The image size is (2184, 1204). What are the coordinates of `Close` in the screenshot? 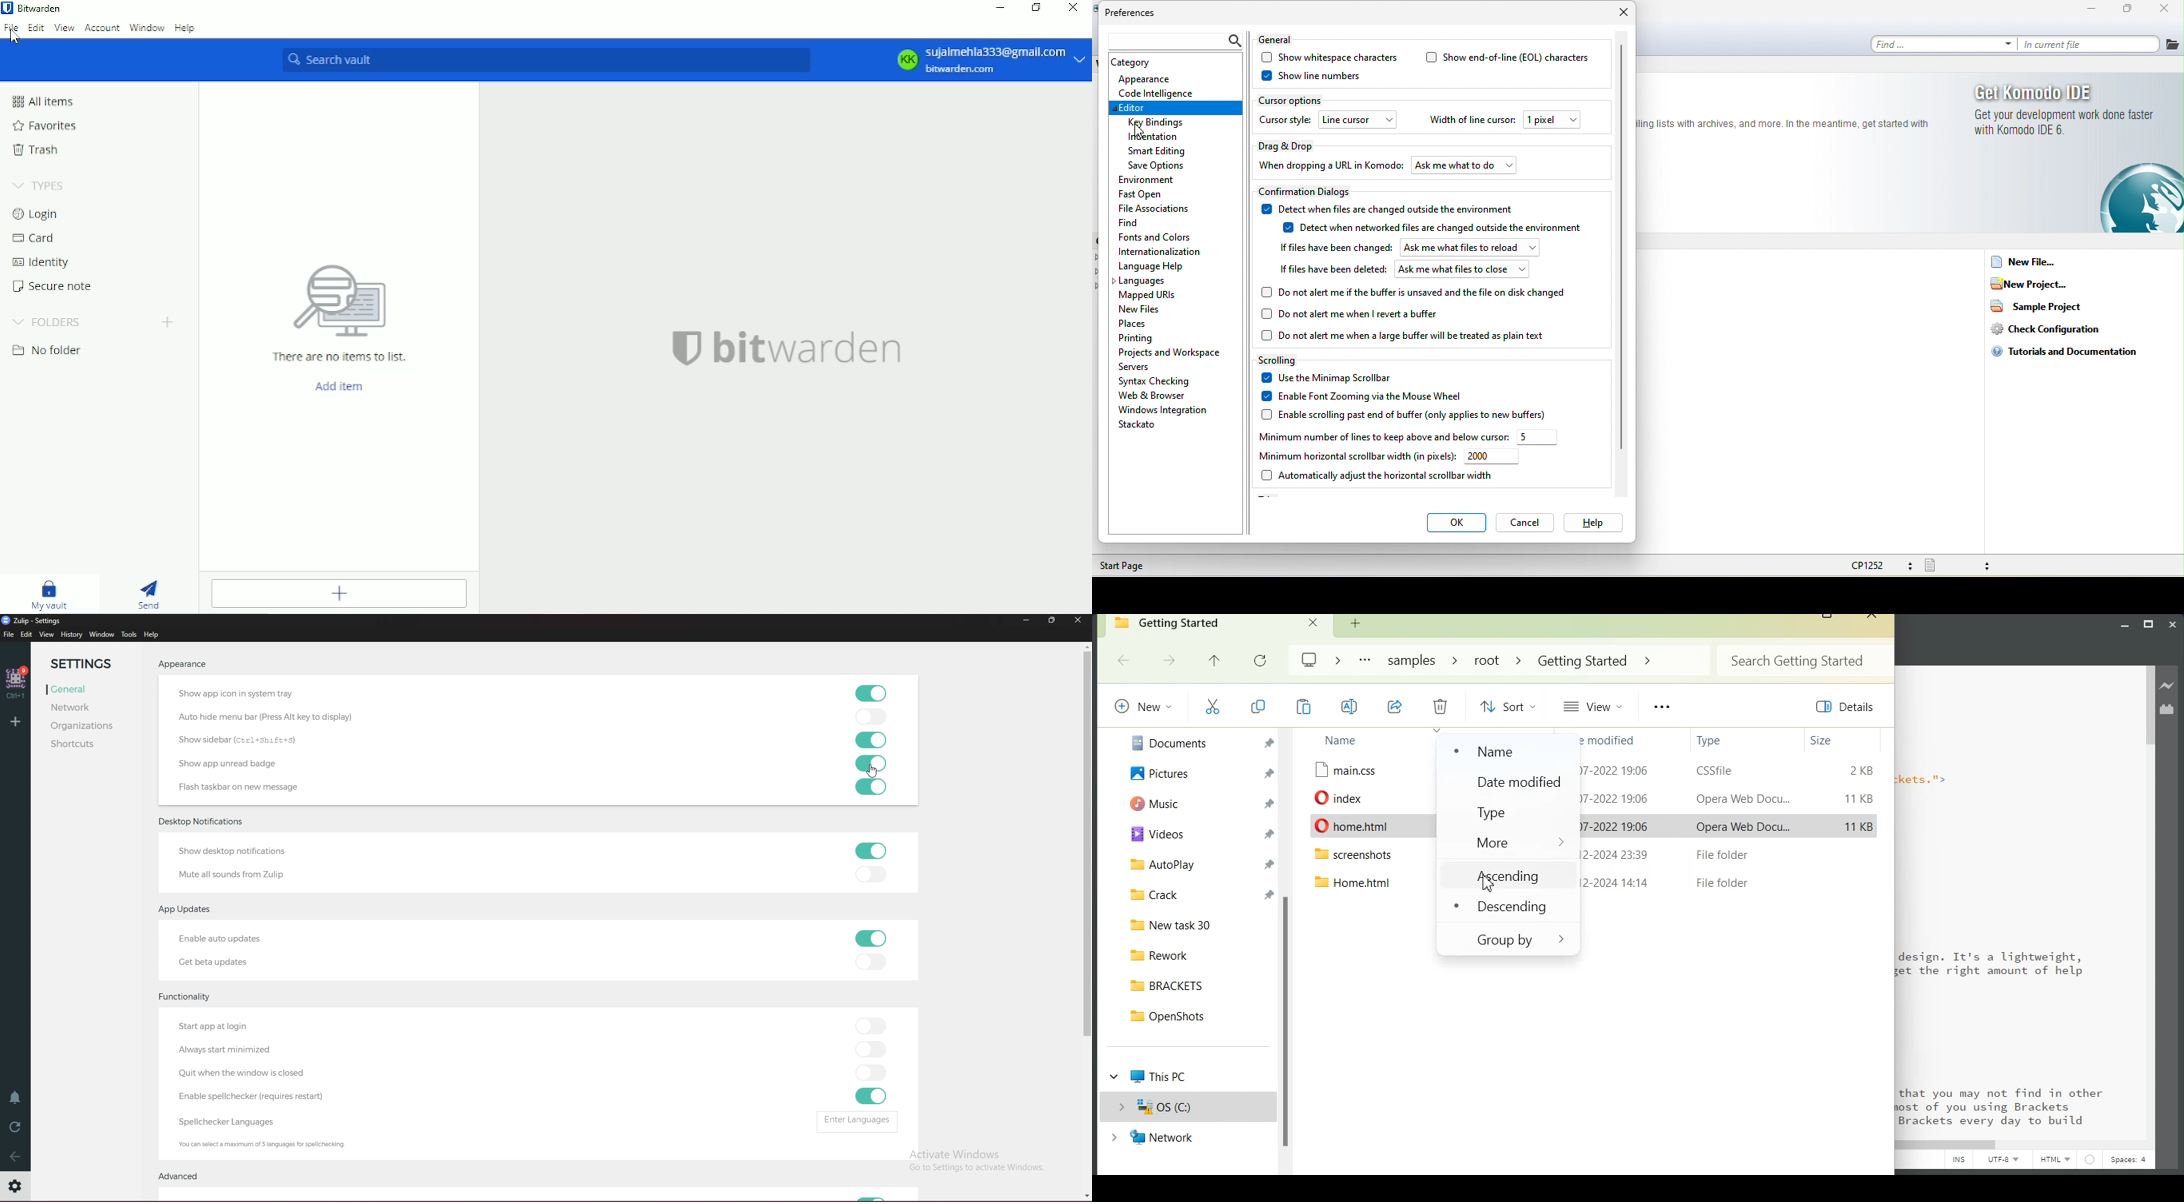 It's located at (1871, 618).